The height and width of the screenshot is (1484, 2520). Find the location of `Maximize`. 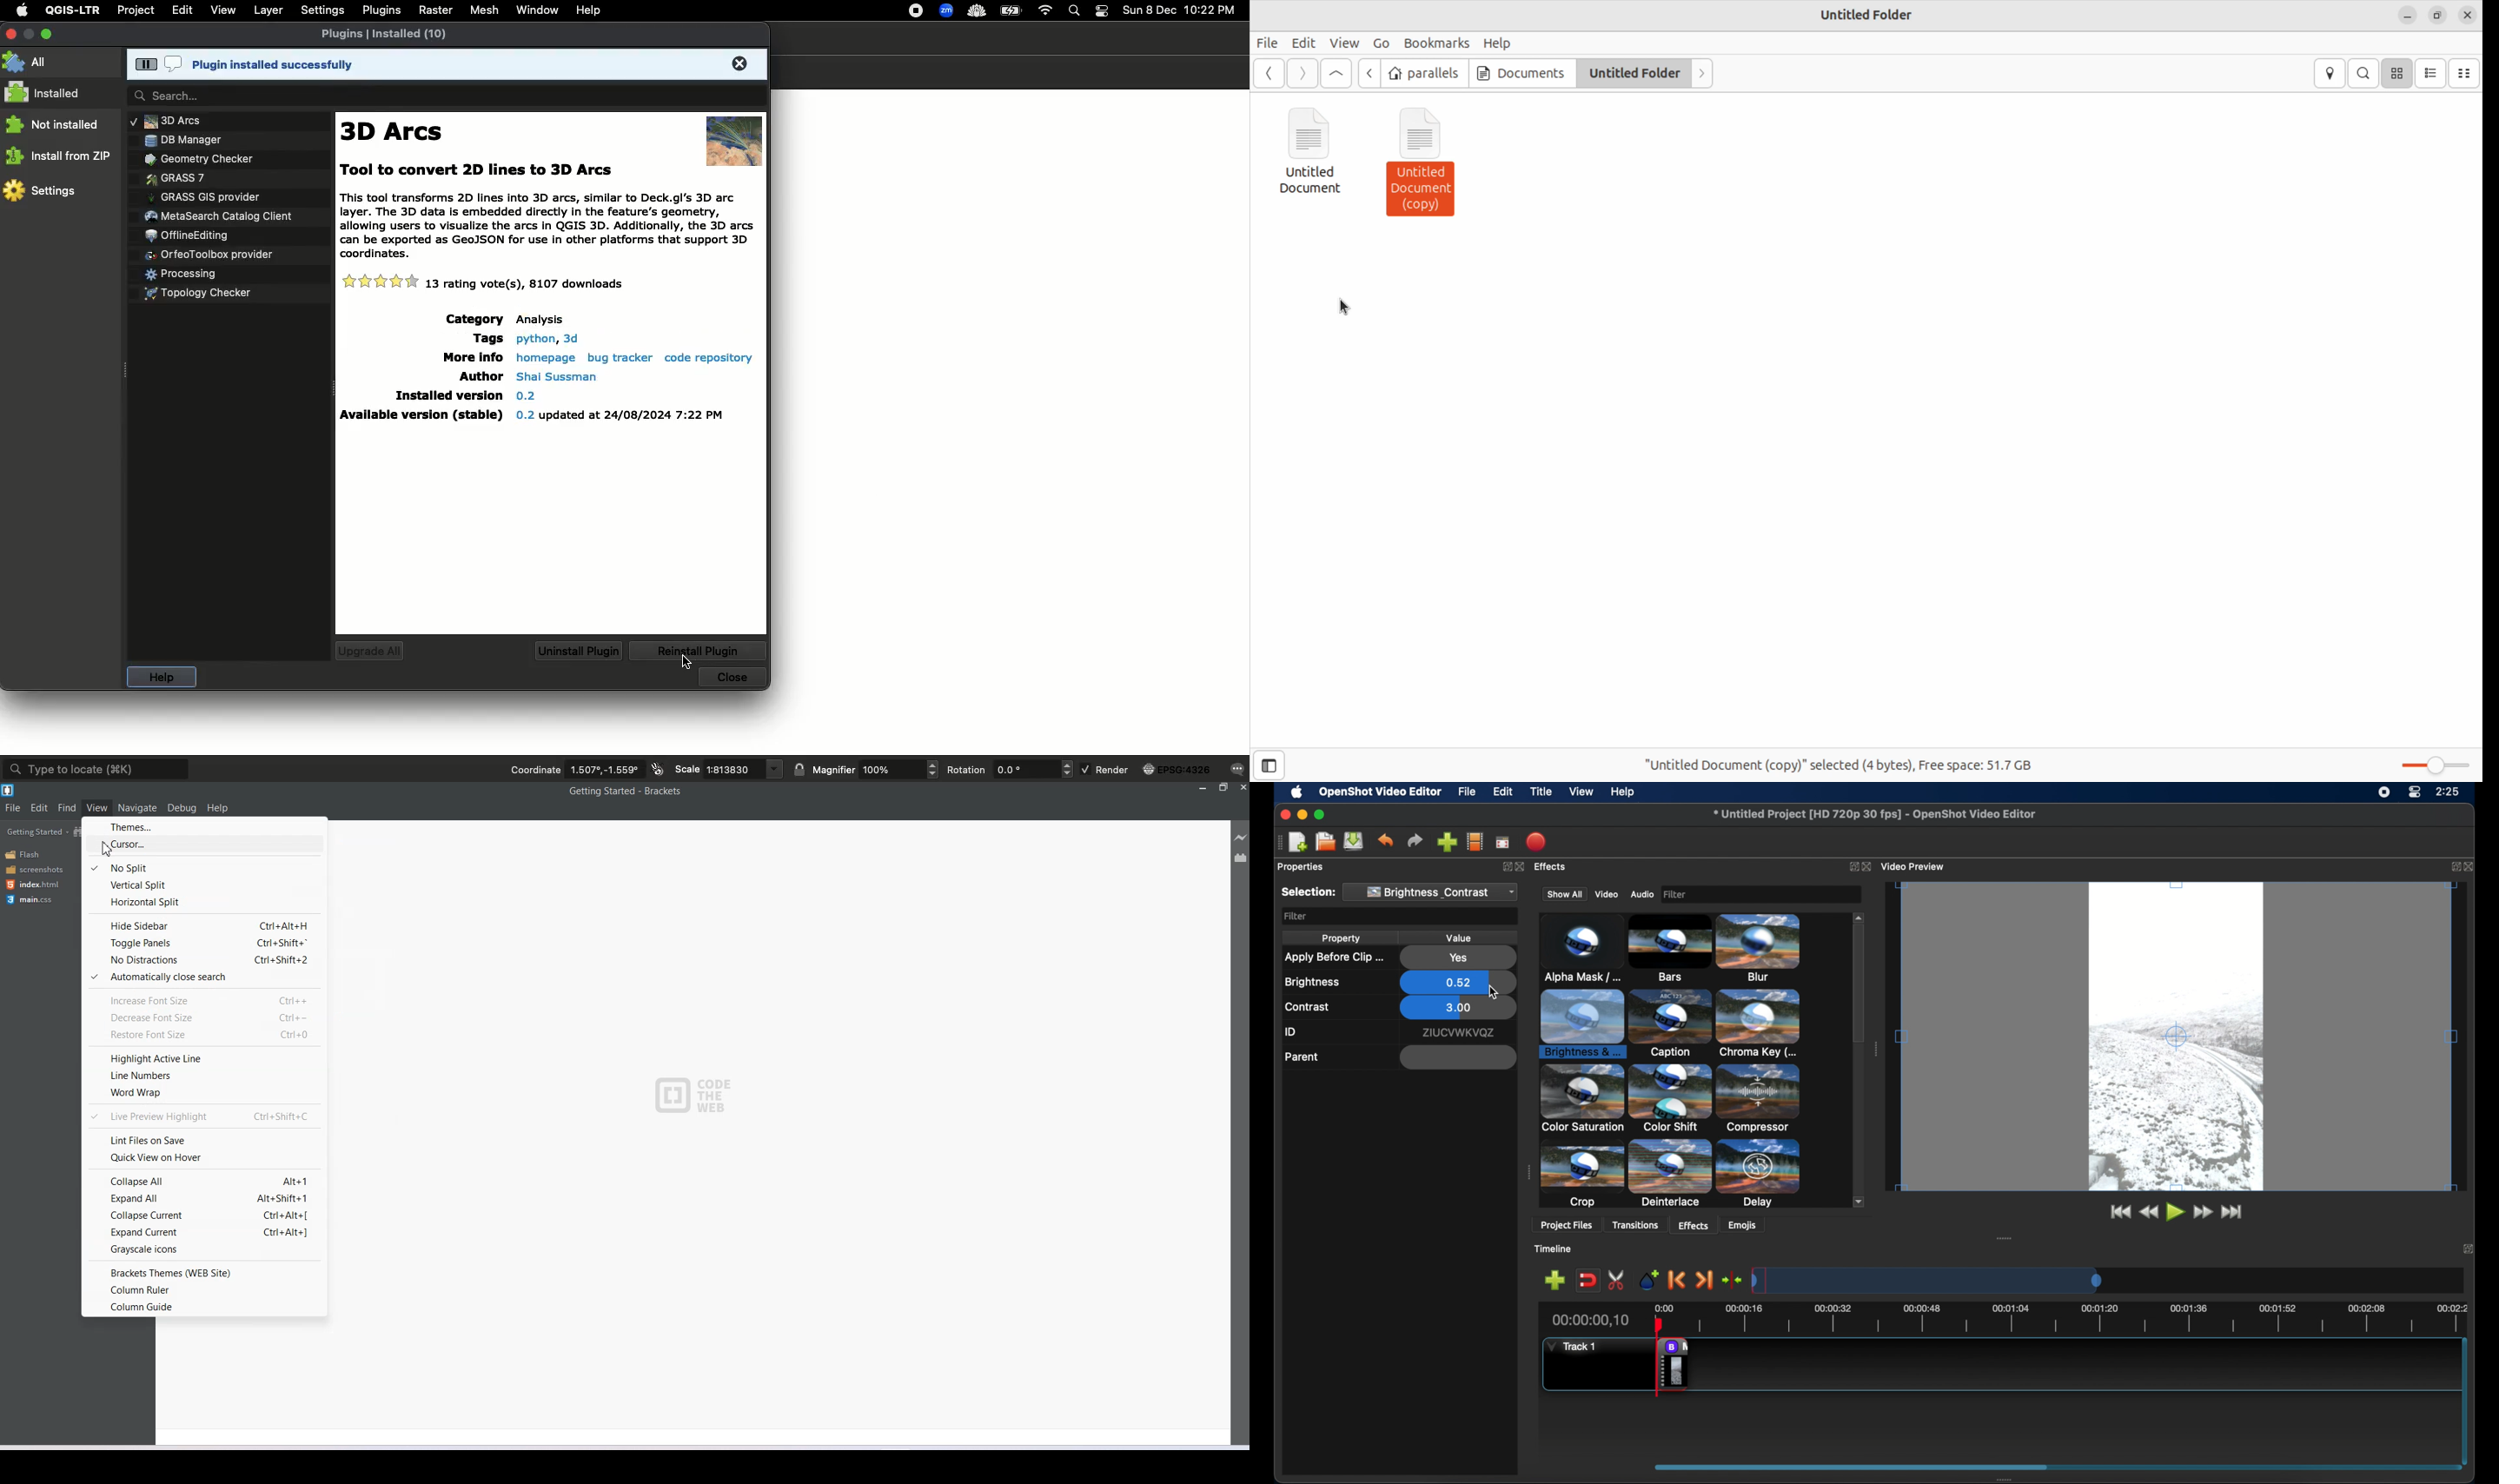

Maximize is located at coordinates (46, 34).